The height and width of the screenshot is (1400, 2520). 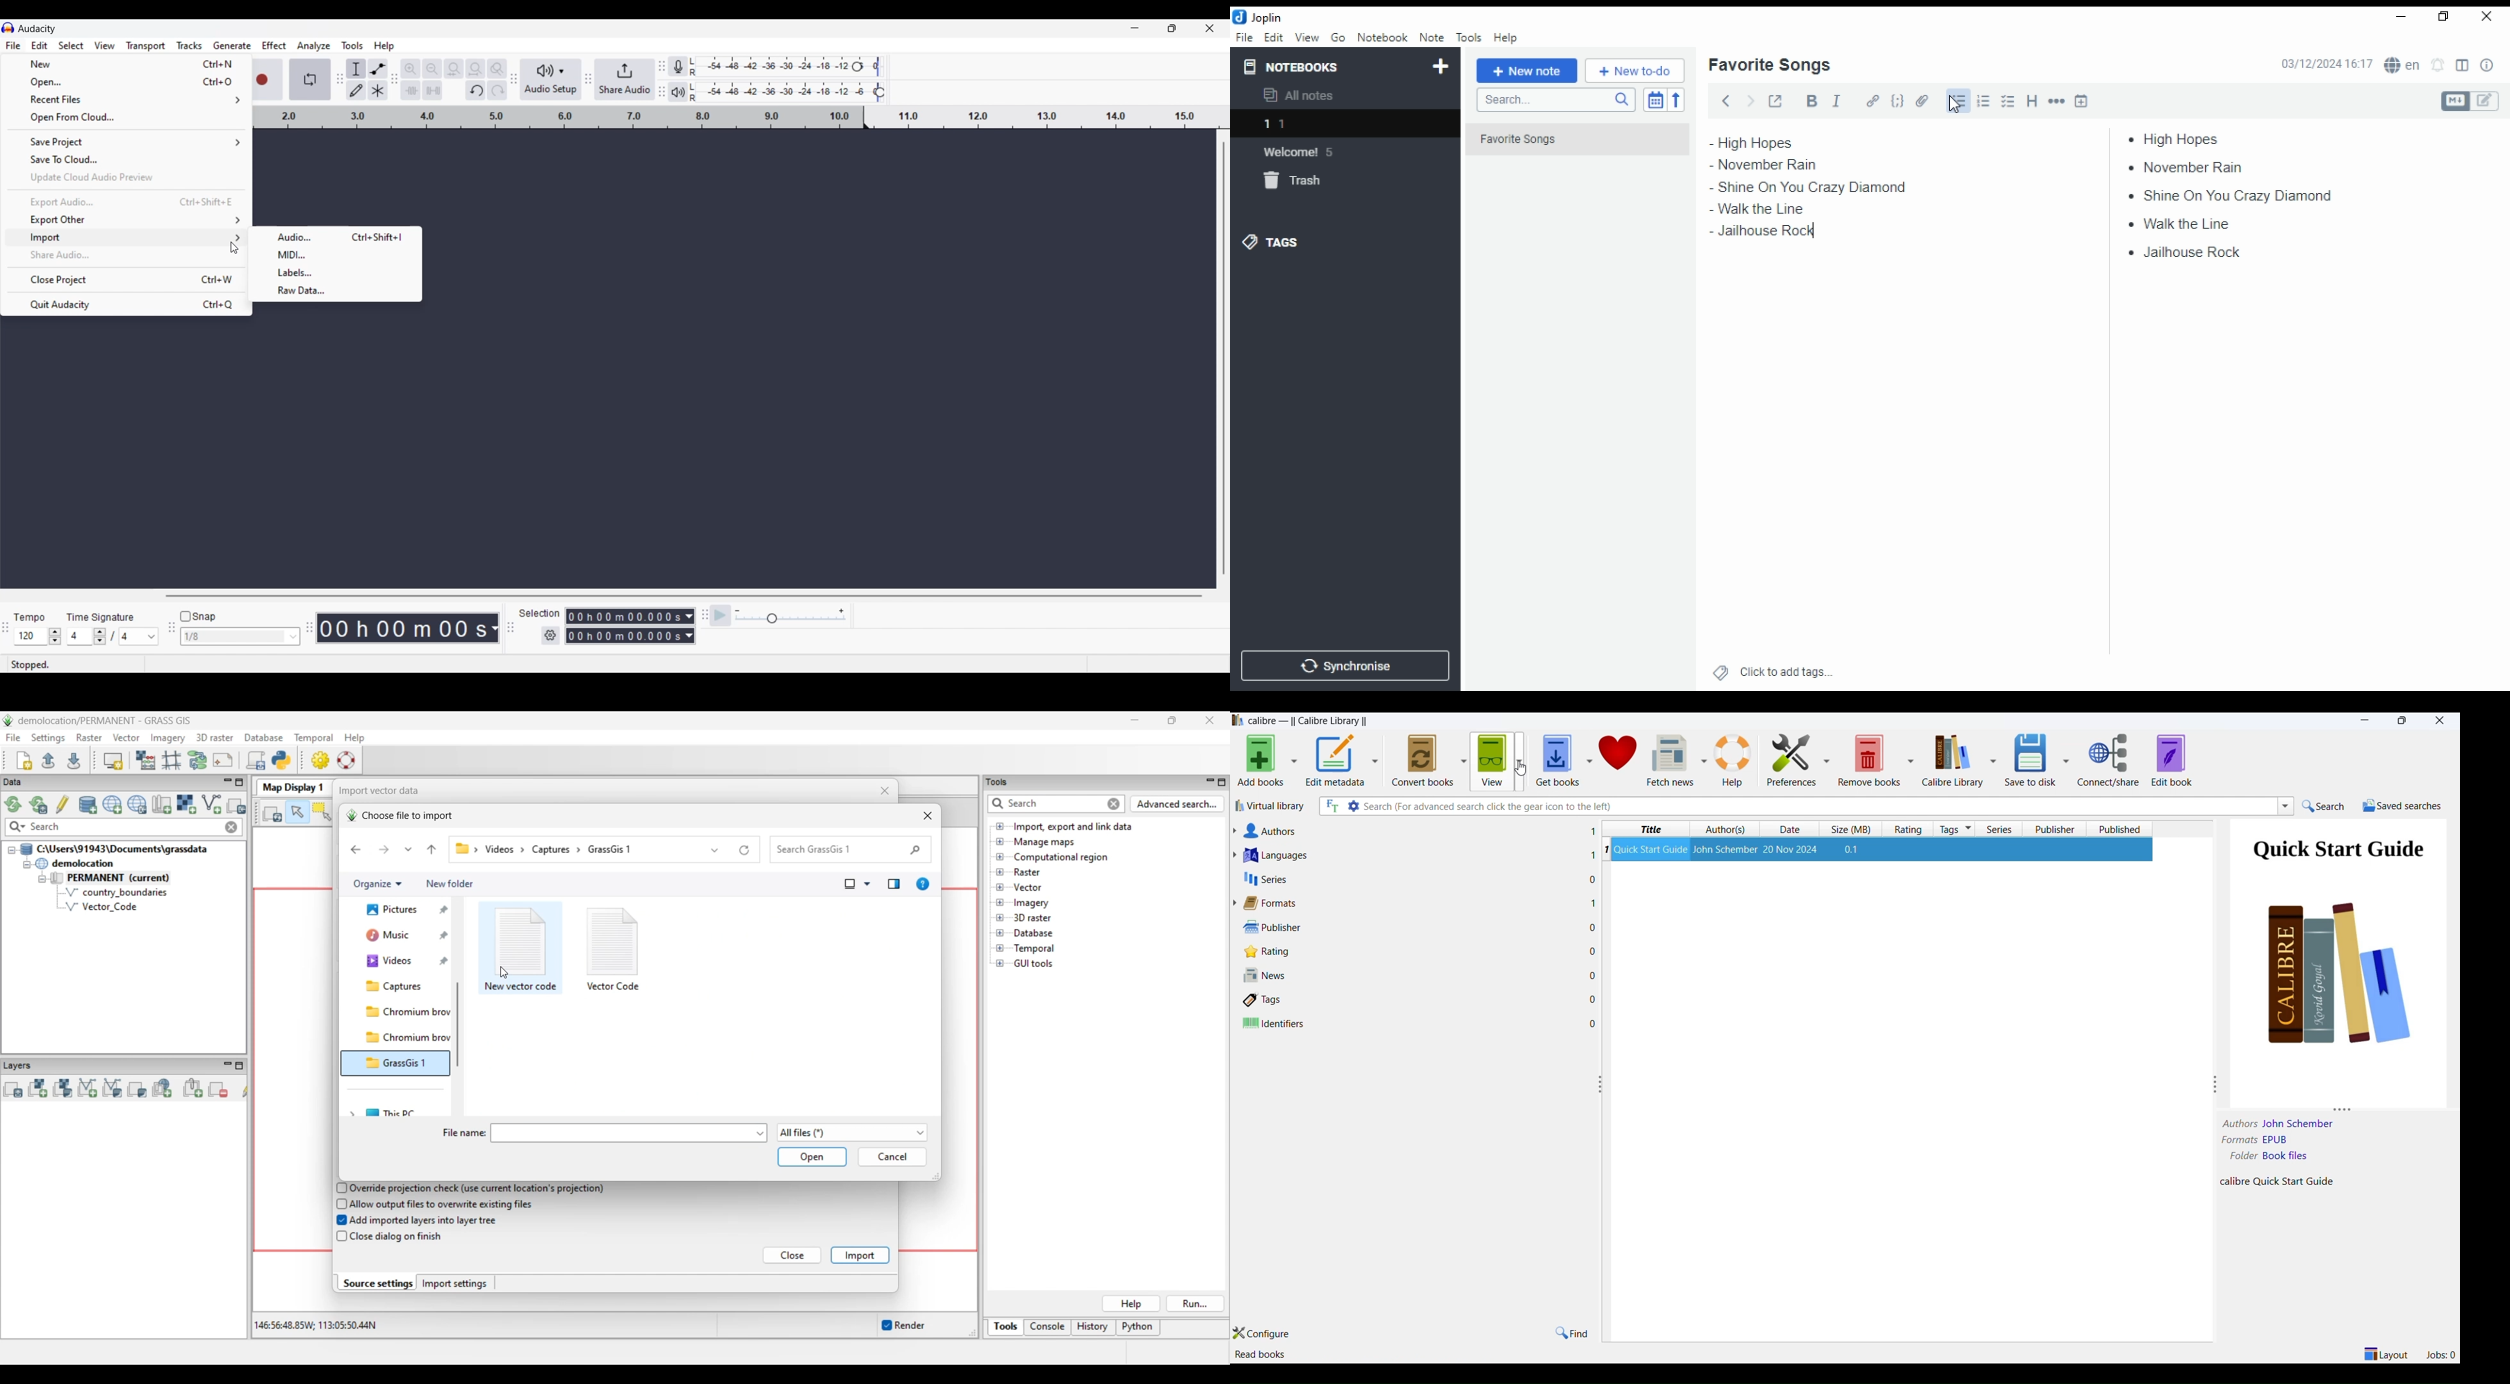 What do you see at coordinates (1342, 665) in the screenshot?
I see `synchronise` at bounding box center [1342, 665].